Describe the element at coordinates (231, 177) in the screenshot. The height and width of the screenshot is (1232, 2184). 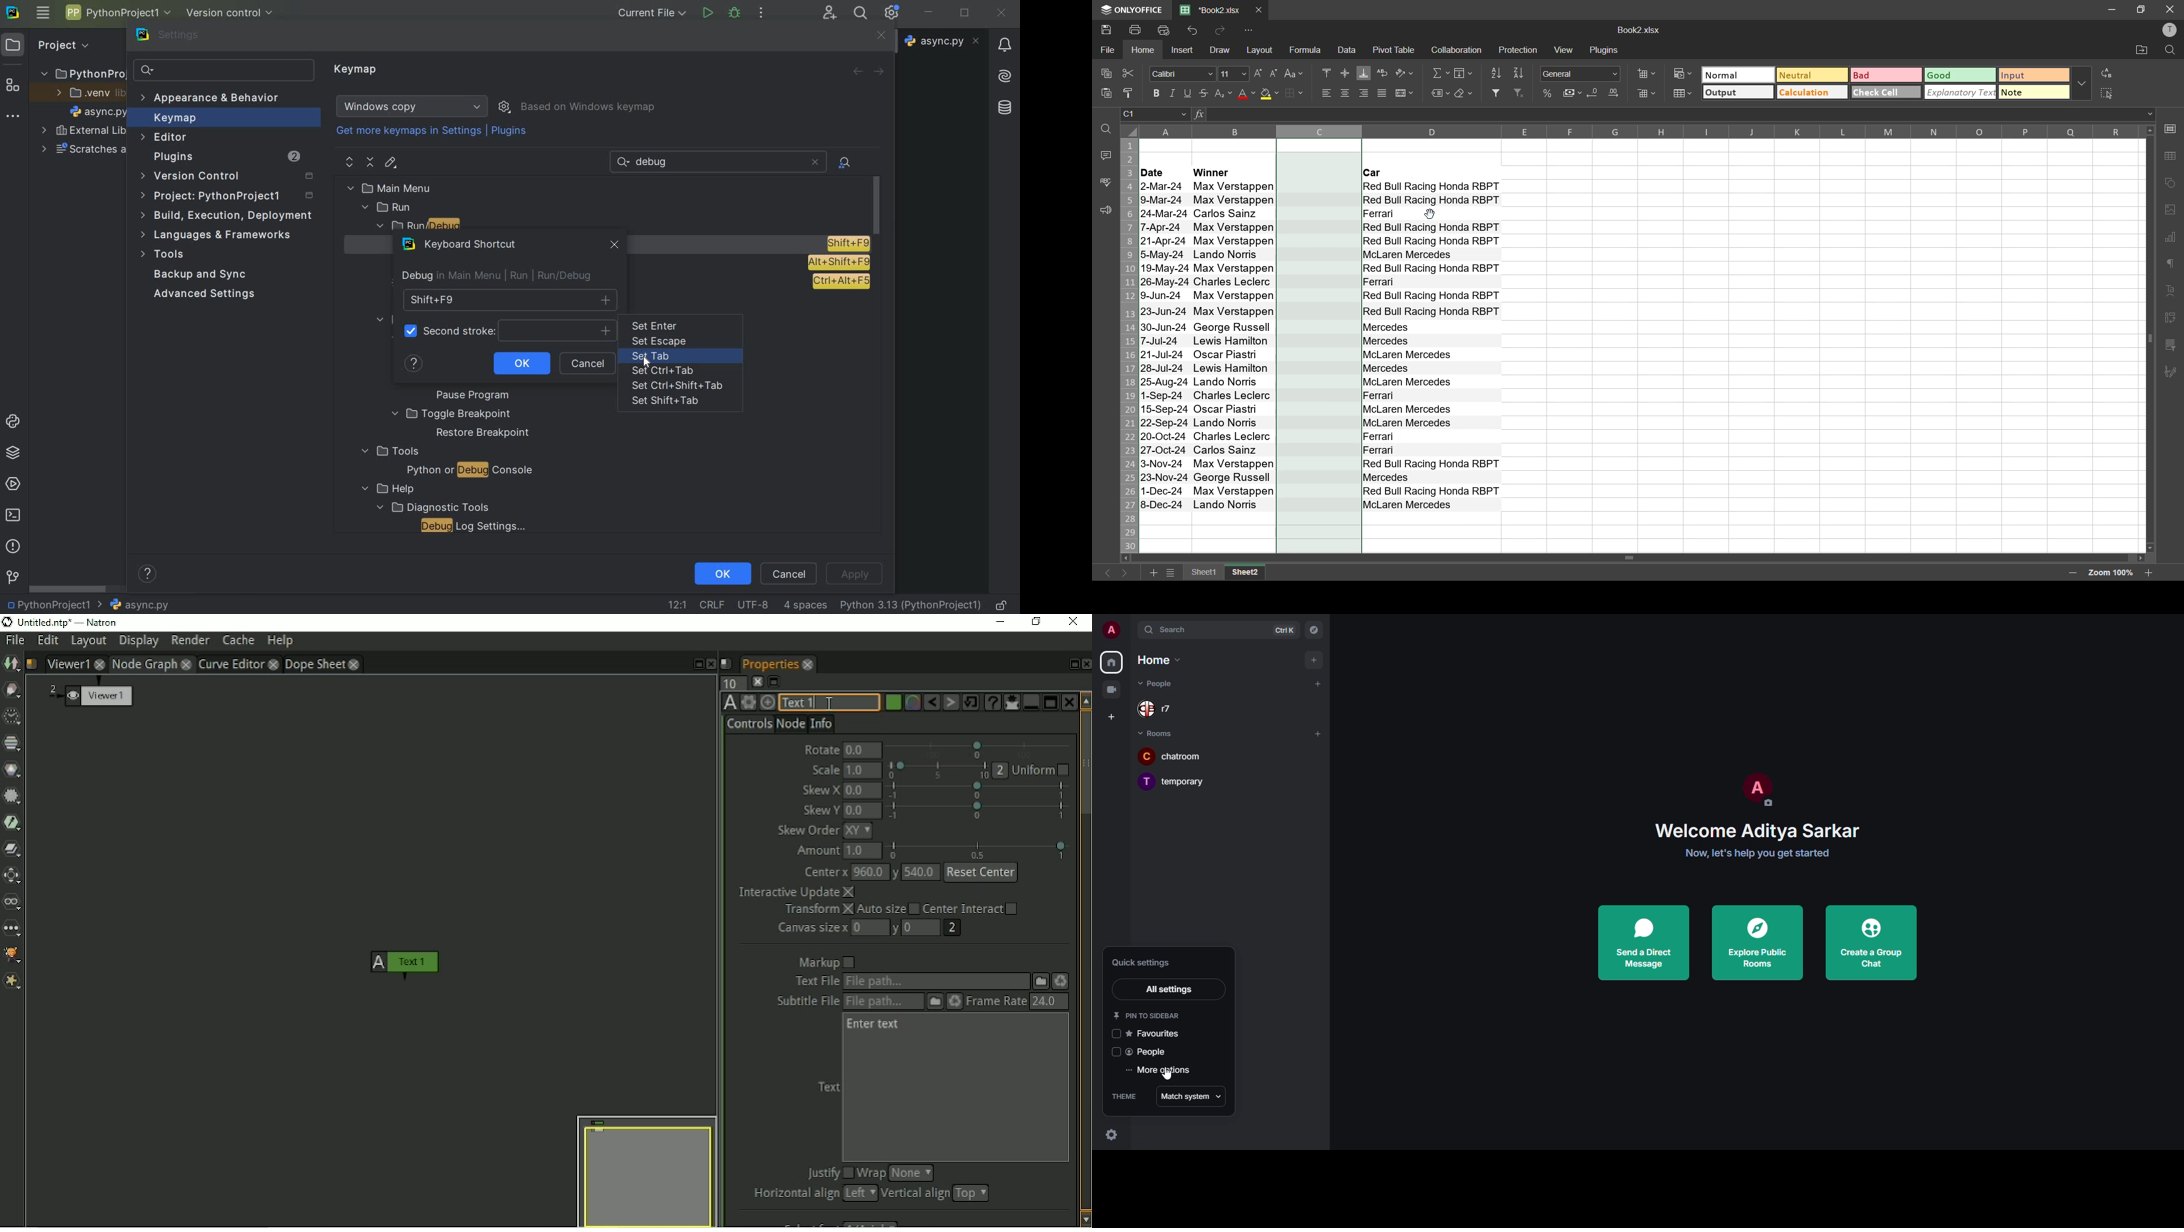
I see `version control` at that location.